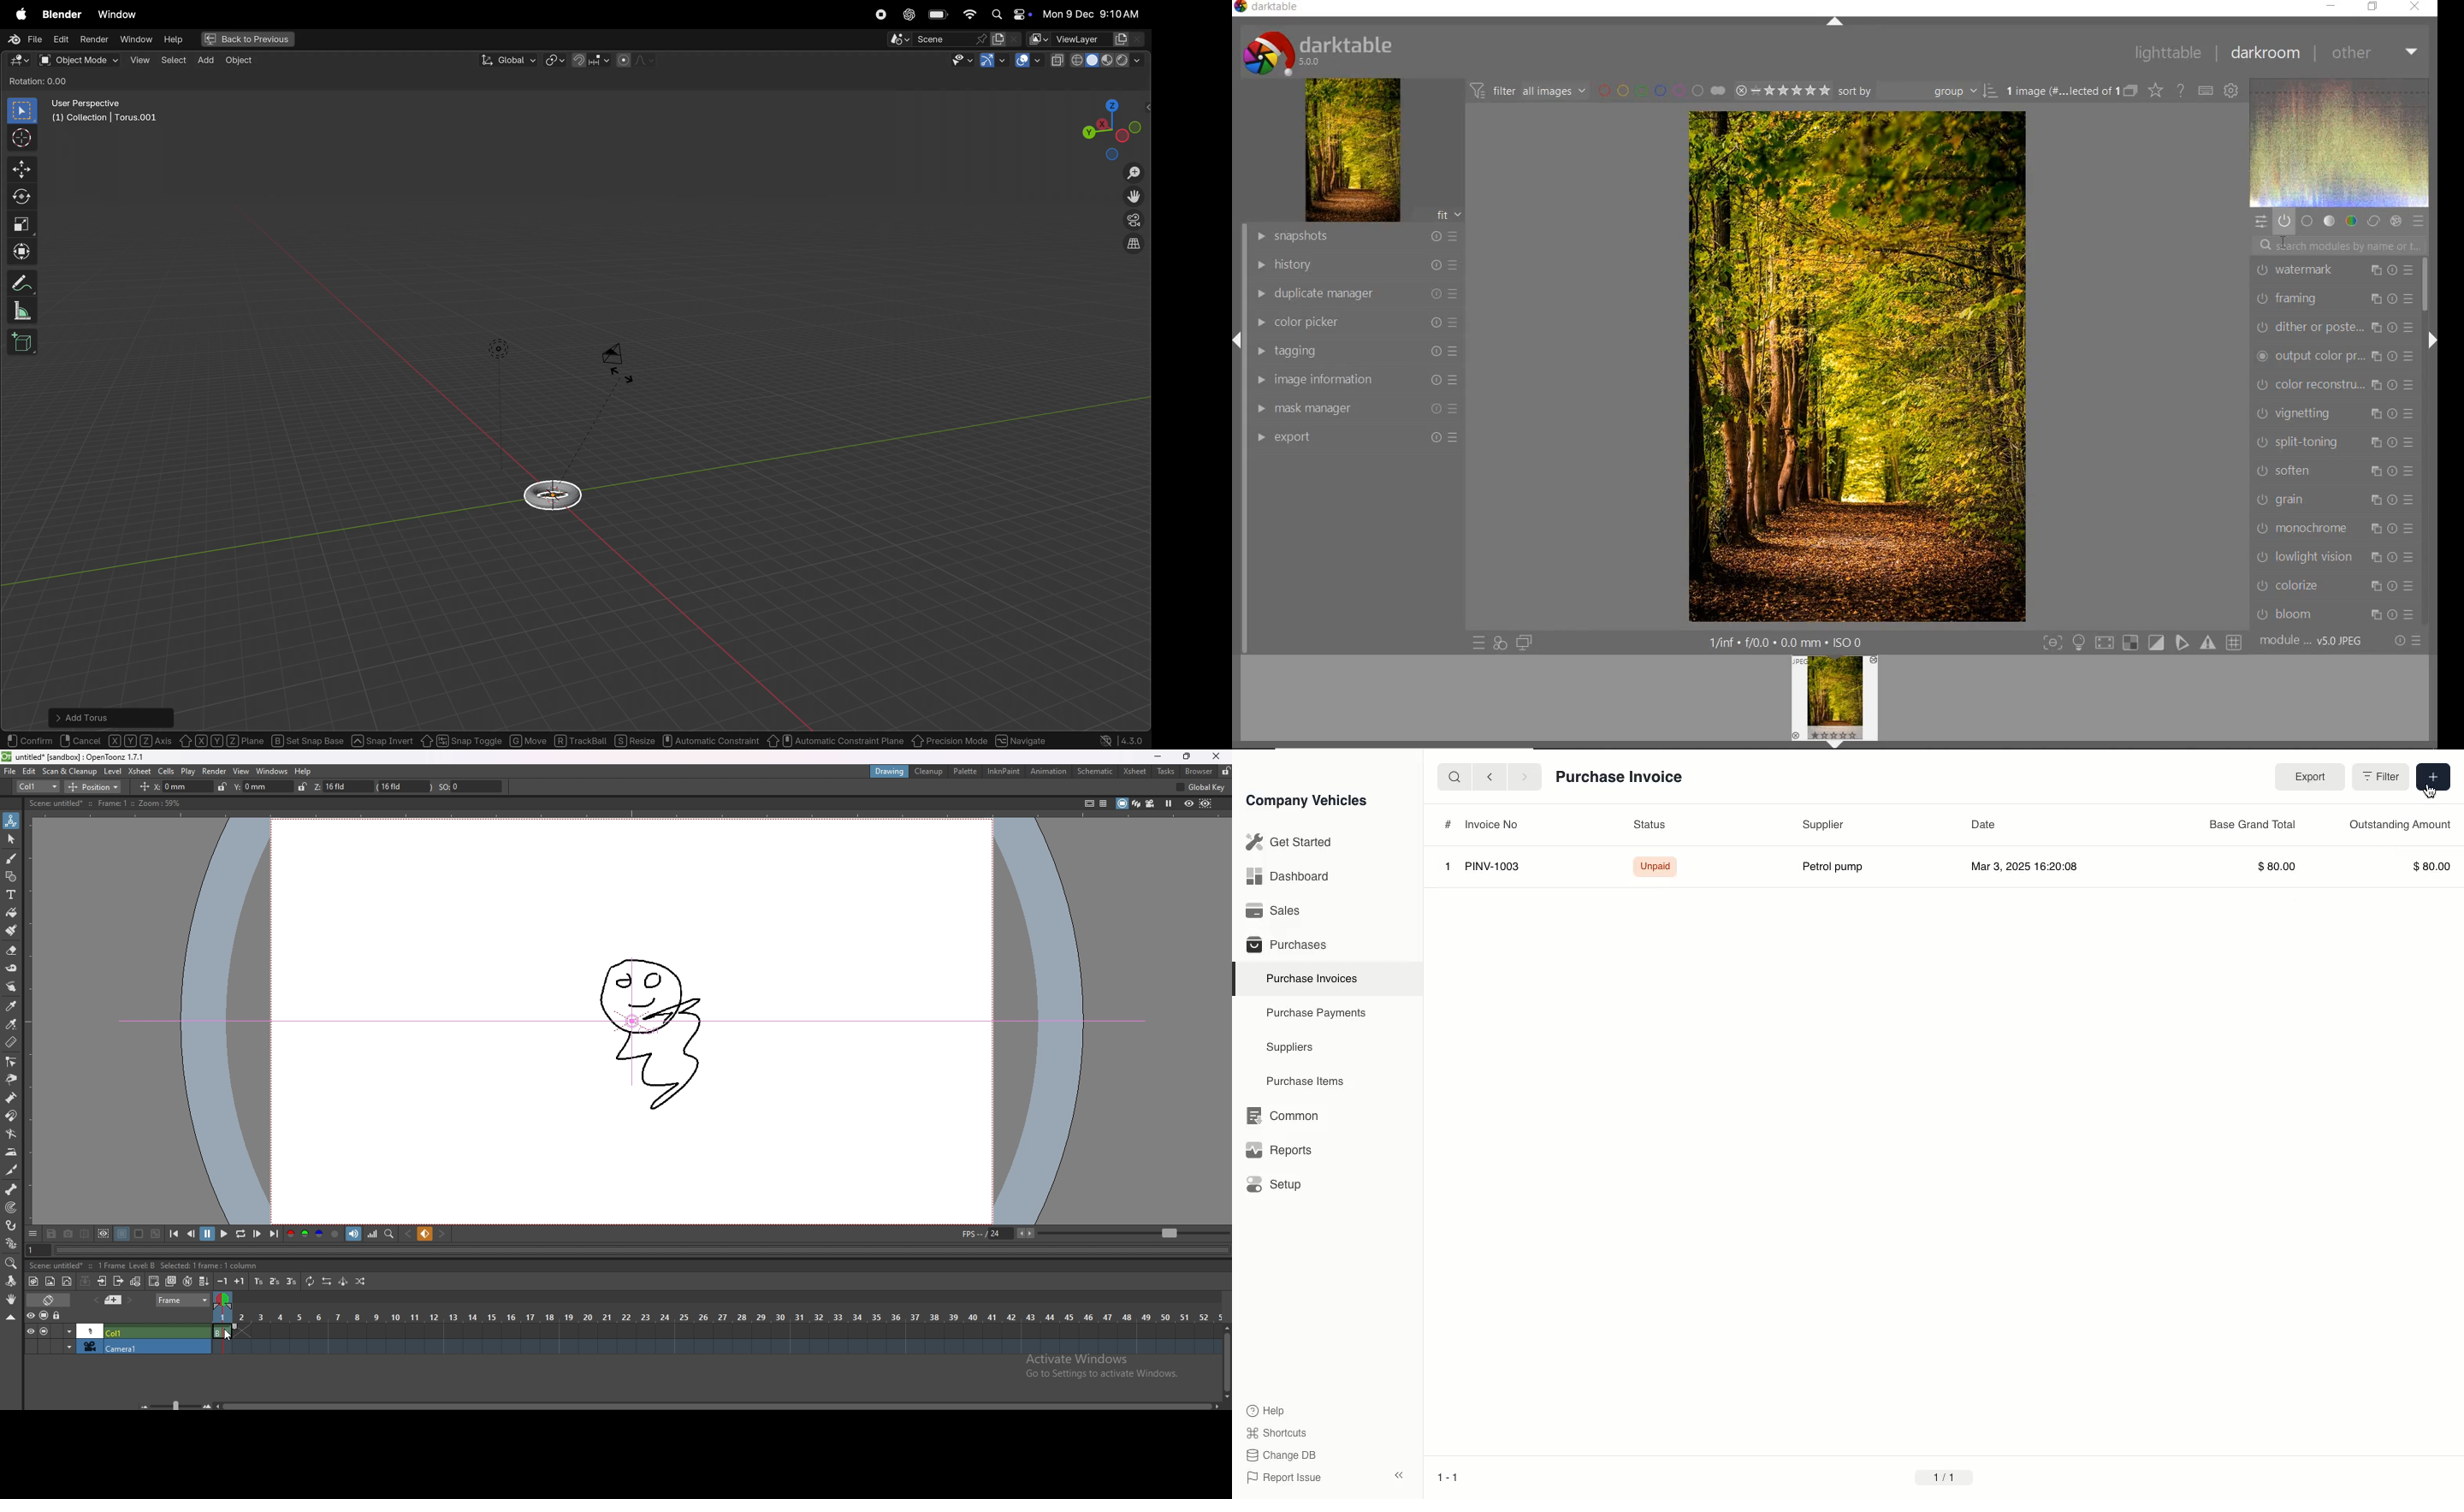 The image size is (2464, 1512). Describe the element at coordinates (1918, 91) in the screenshot. I see `sort` at that location.